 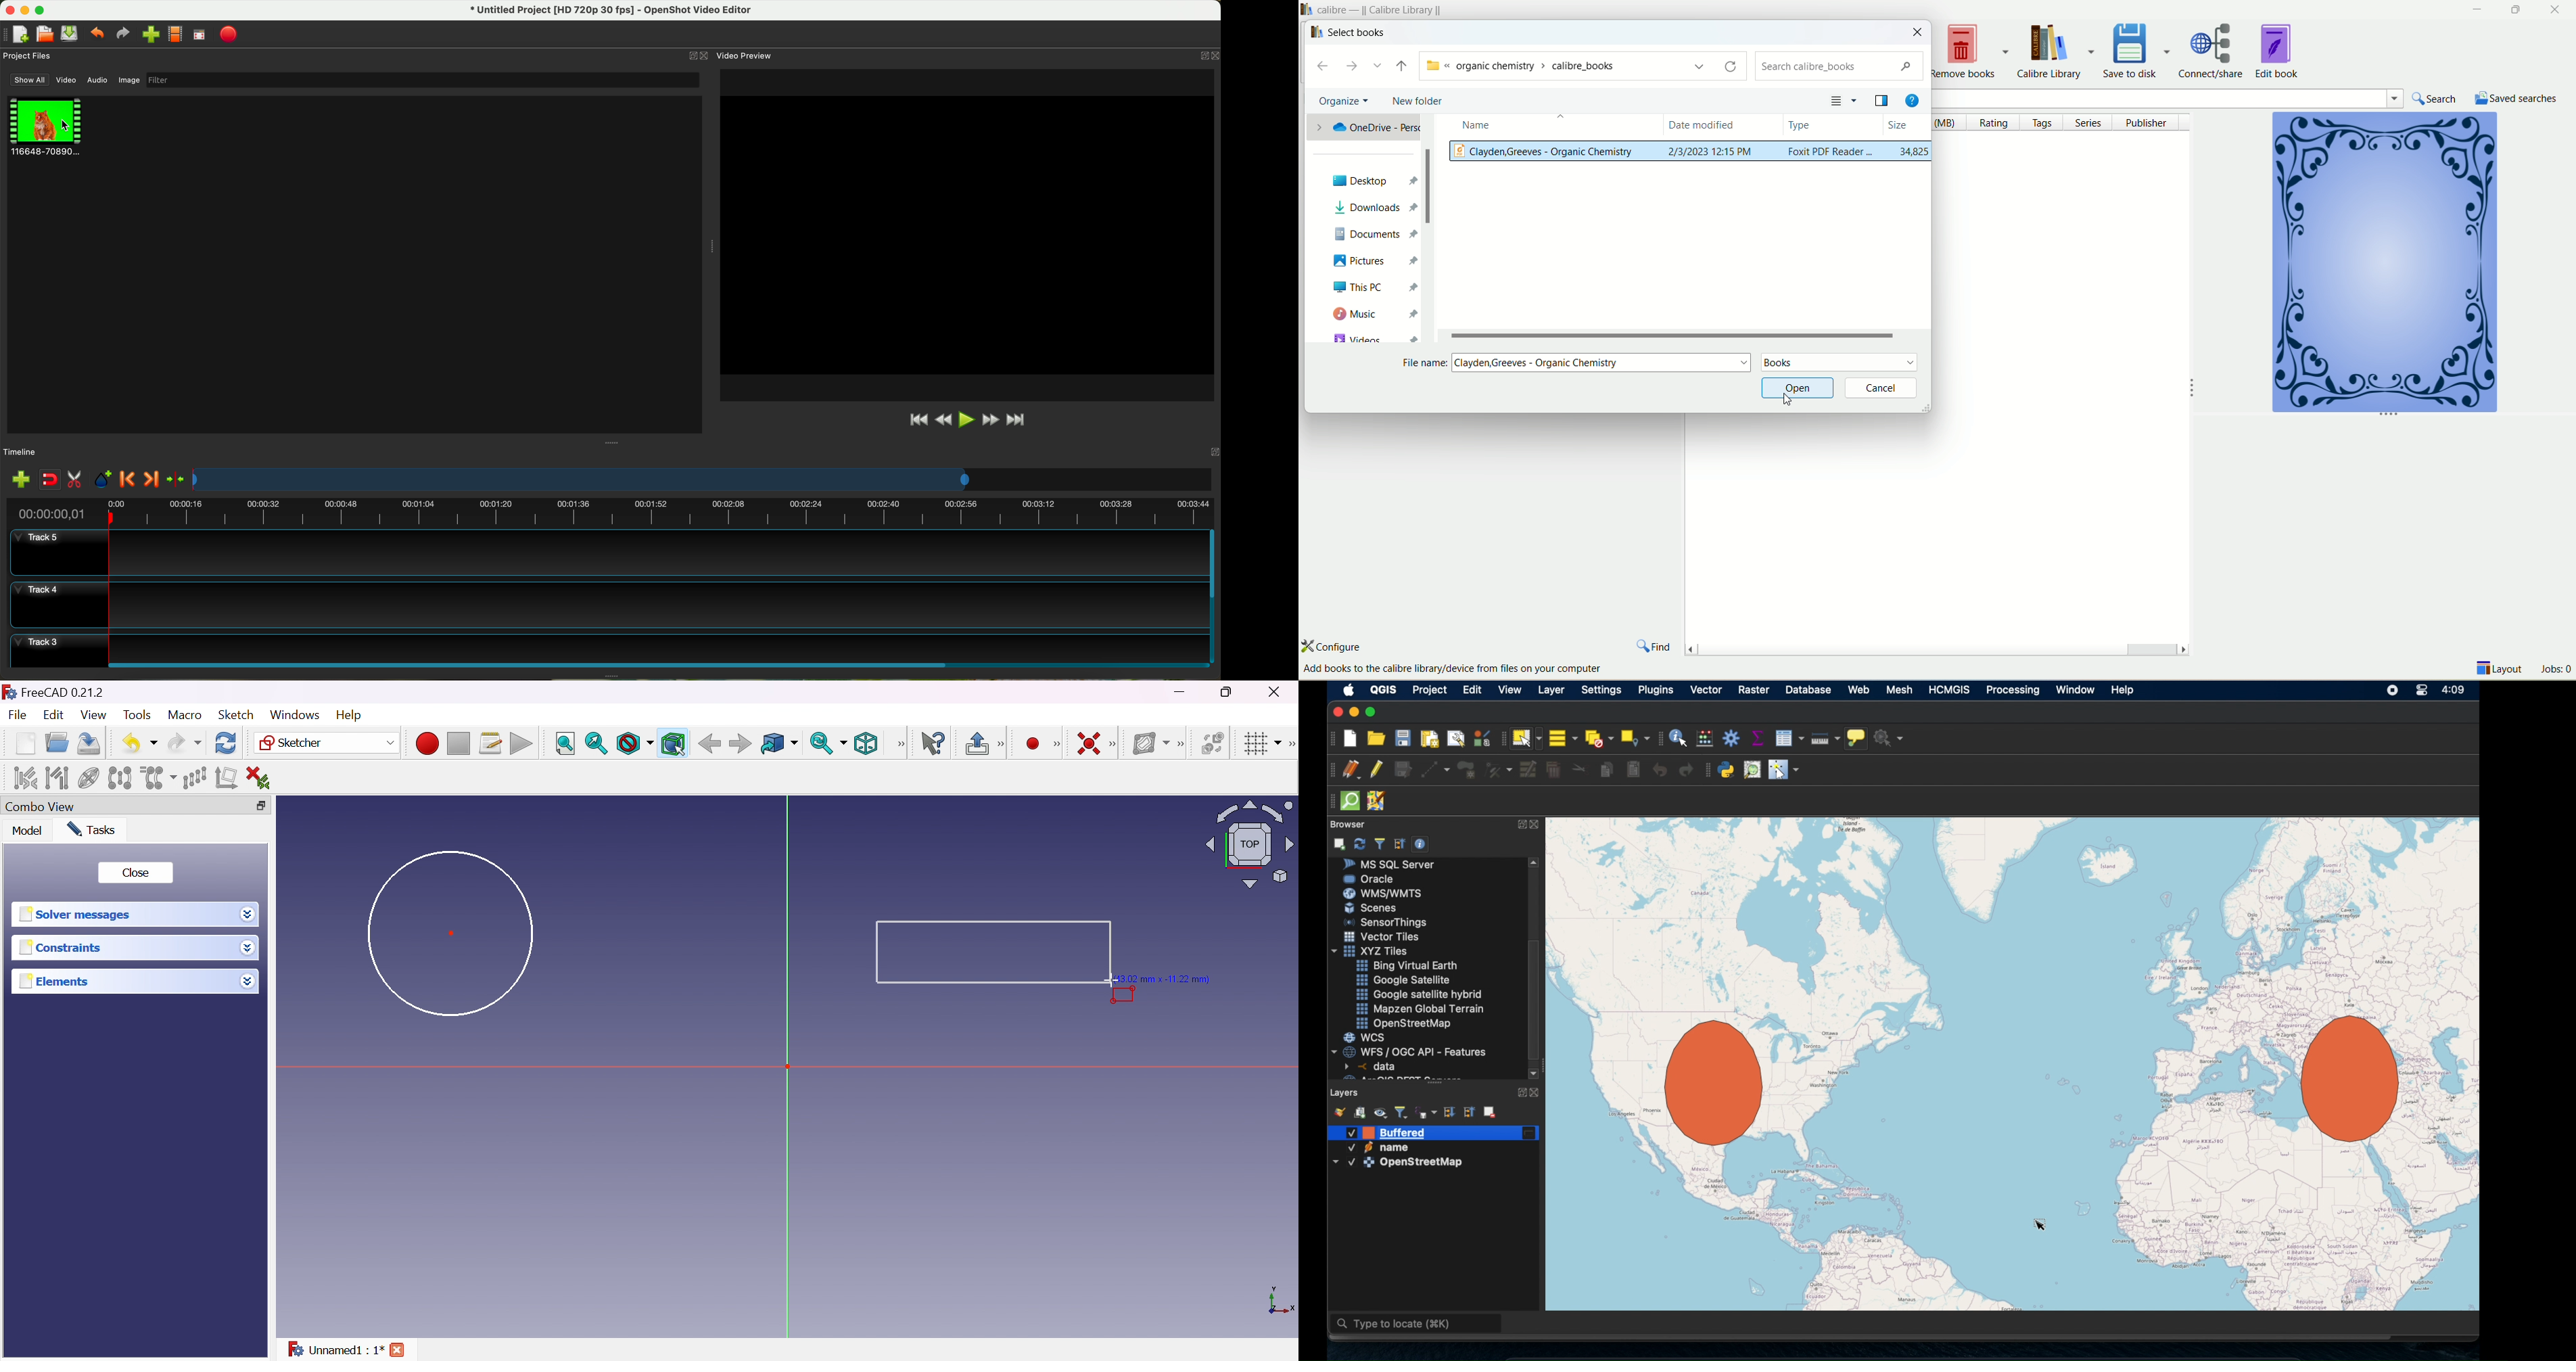 What do you see at coordinates (2042, 1217) in the screenshot?
I see `cursor` at bounding box center [2042, 1217].